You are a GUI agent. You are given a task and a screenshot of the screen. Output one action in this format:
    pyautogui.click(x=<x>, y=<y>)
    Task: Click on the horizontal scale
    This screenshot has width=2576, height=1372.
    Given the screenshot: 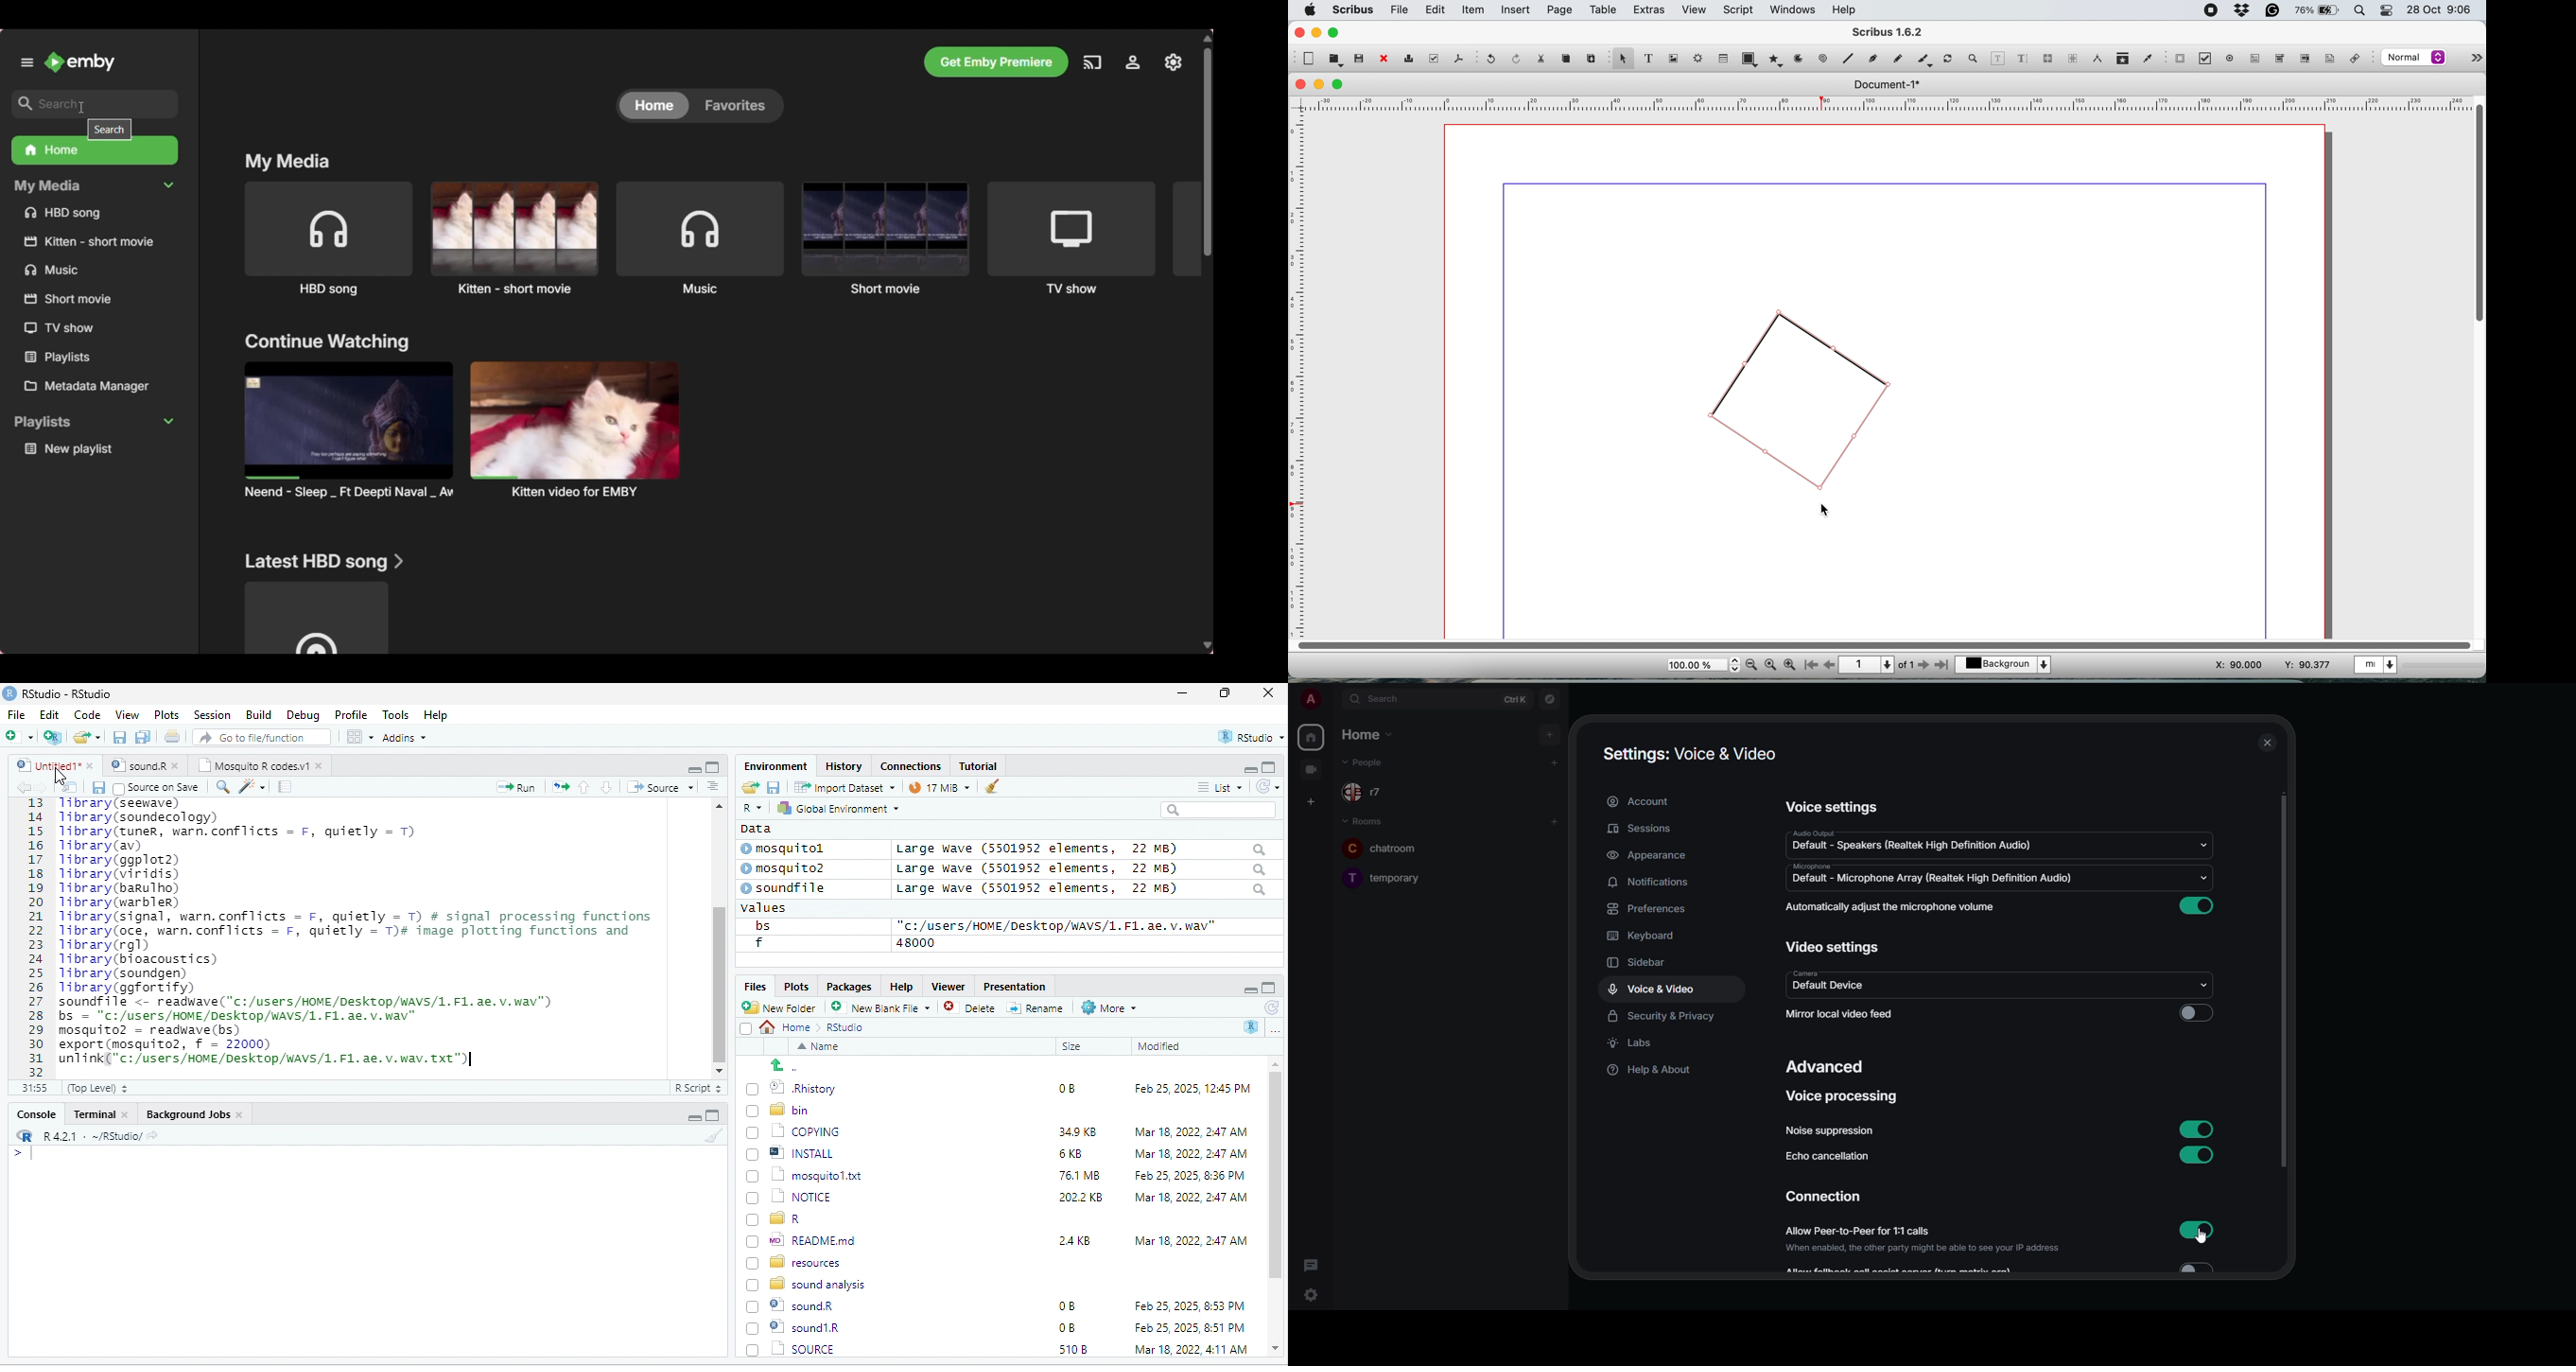 What is the action you would take?
    pyautogui.click(x=1881, y=103)
    